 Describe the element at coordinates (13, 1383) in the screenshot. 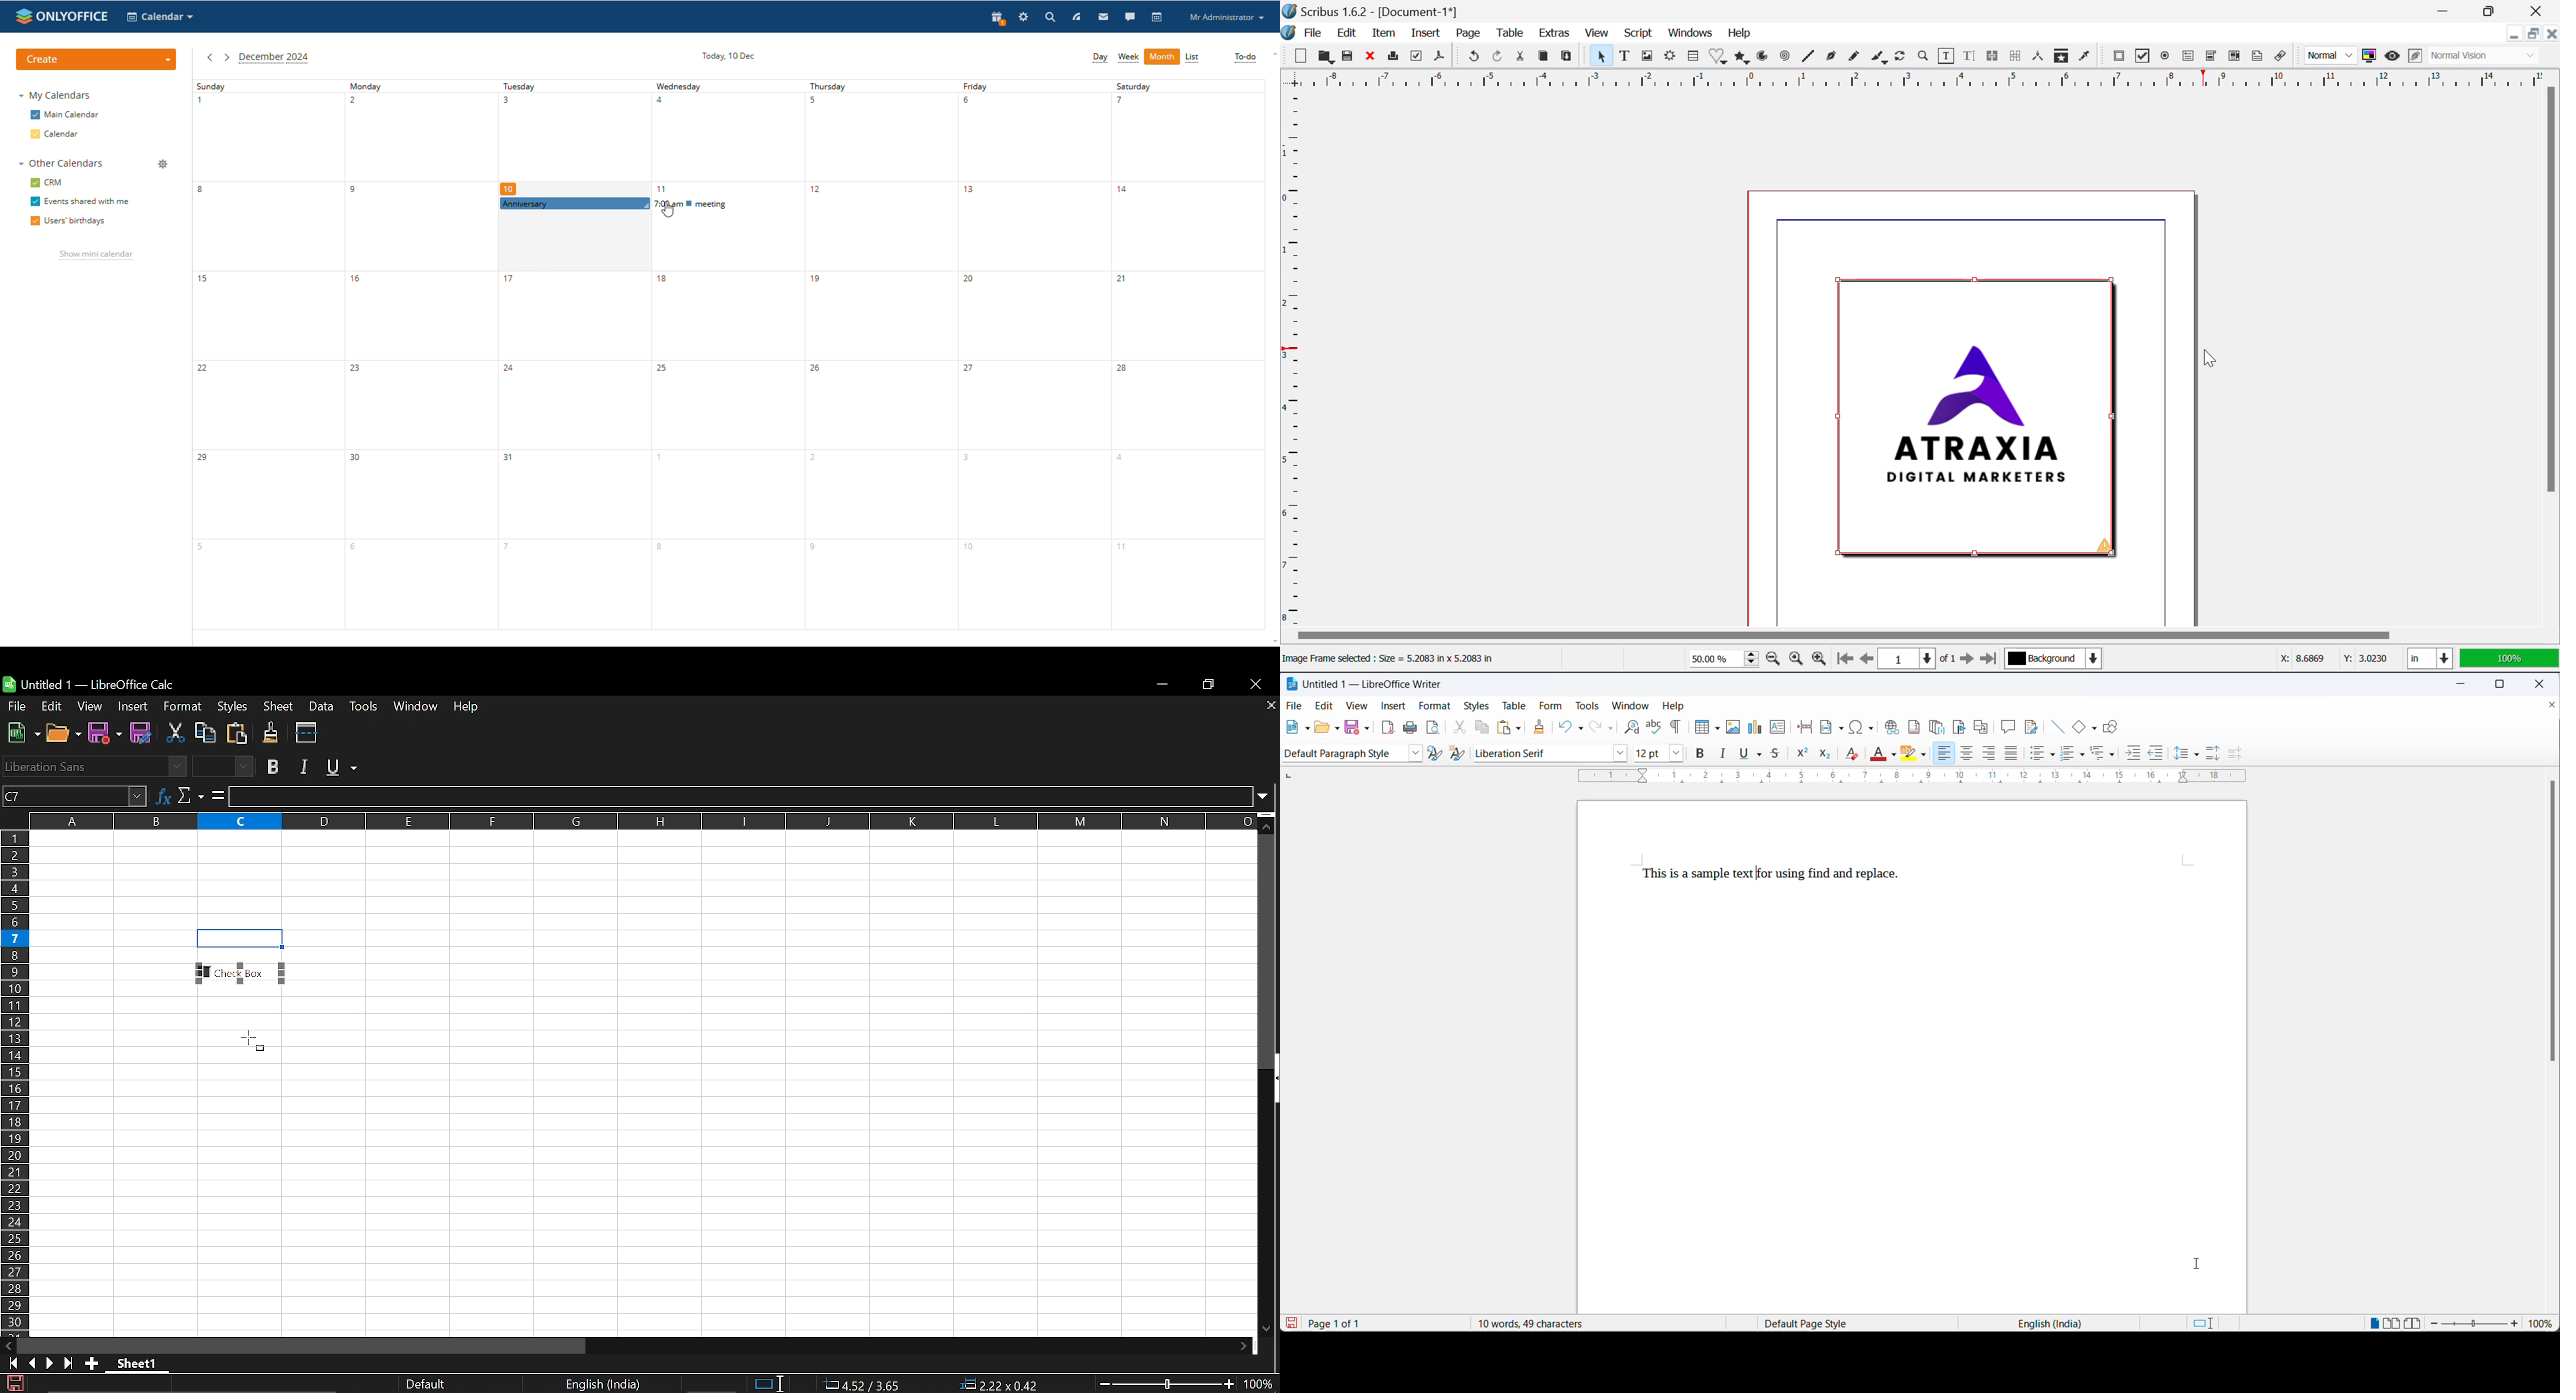

I see `Save` at that location.